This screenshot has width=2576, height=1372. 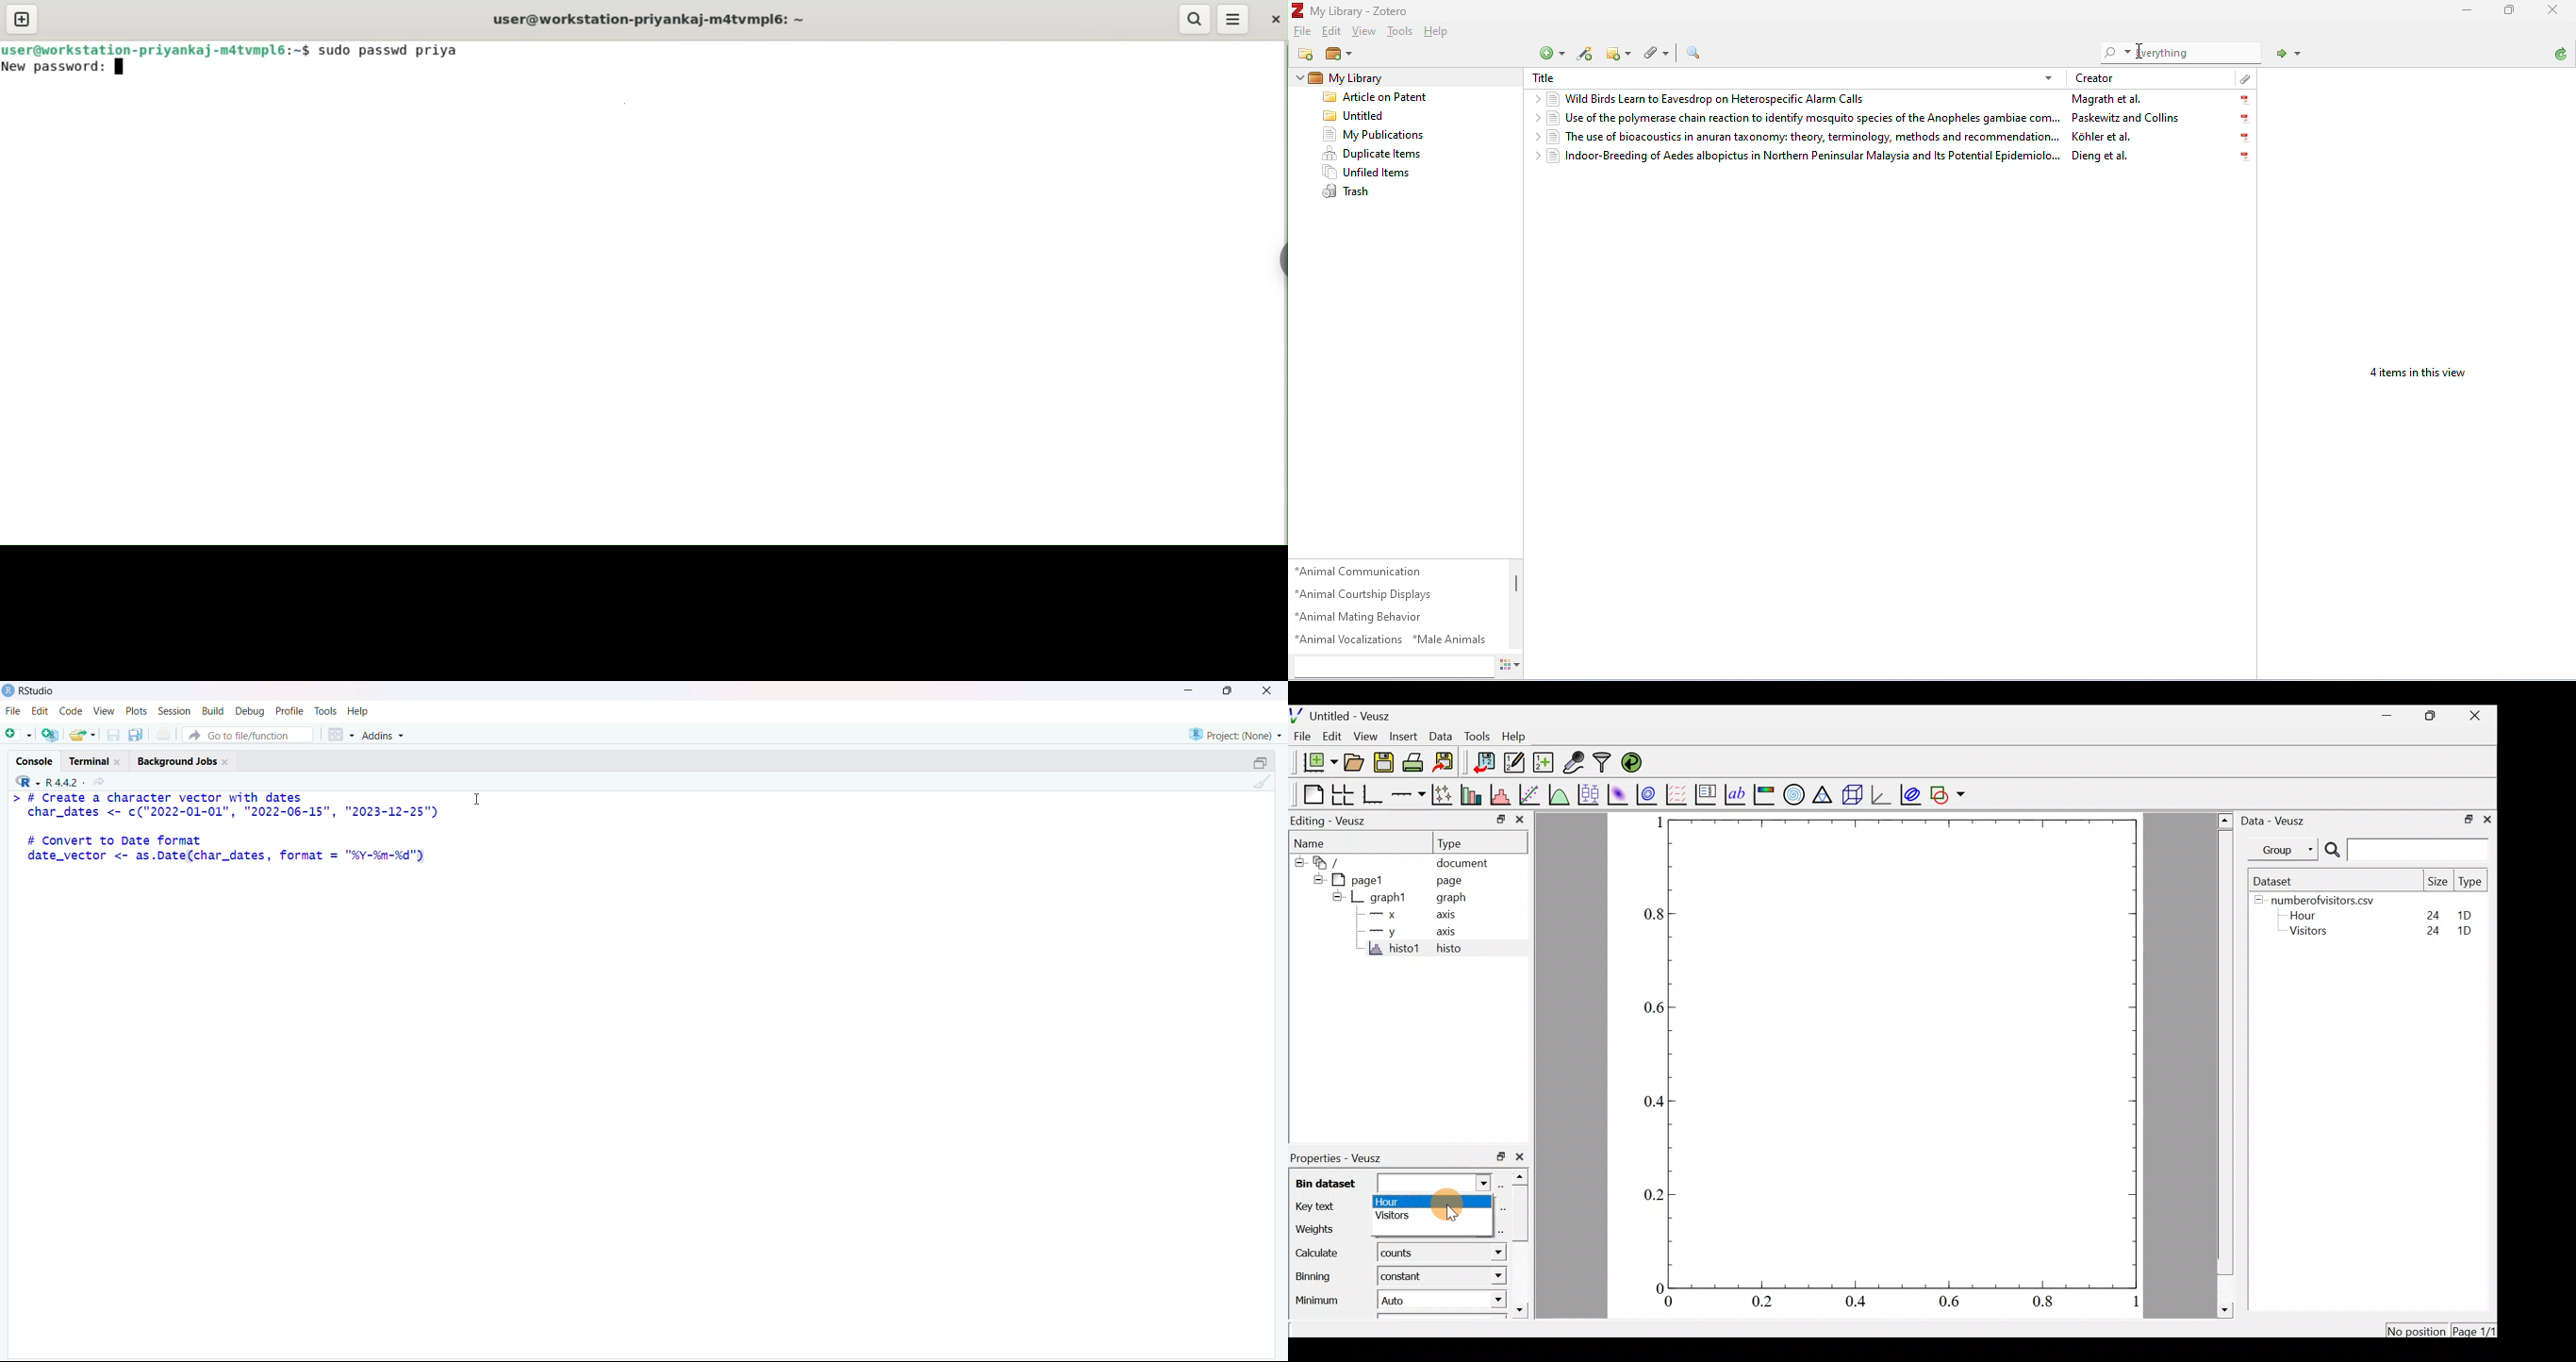 I want to click on Group, so click(x=2284, y=851).